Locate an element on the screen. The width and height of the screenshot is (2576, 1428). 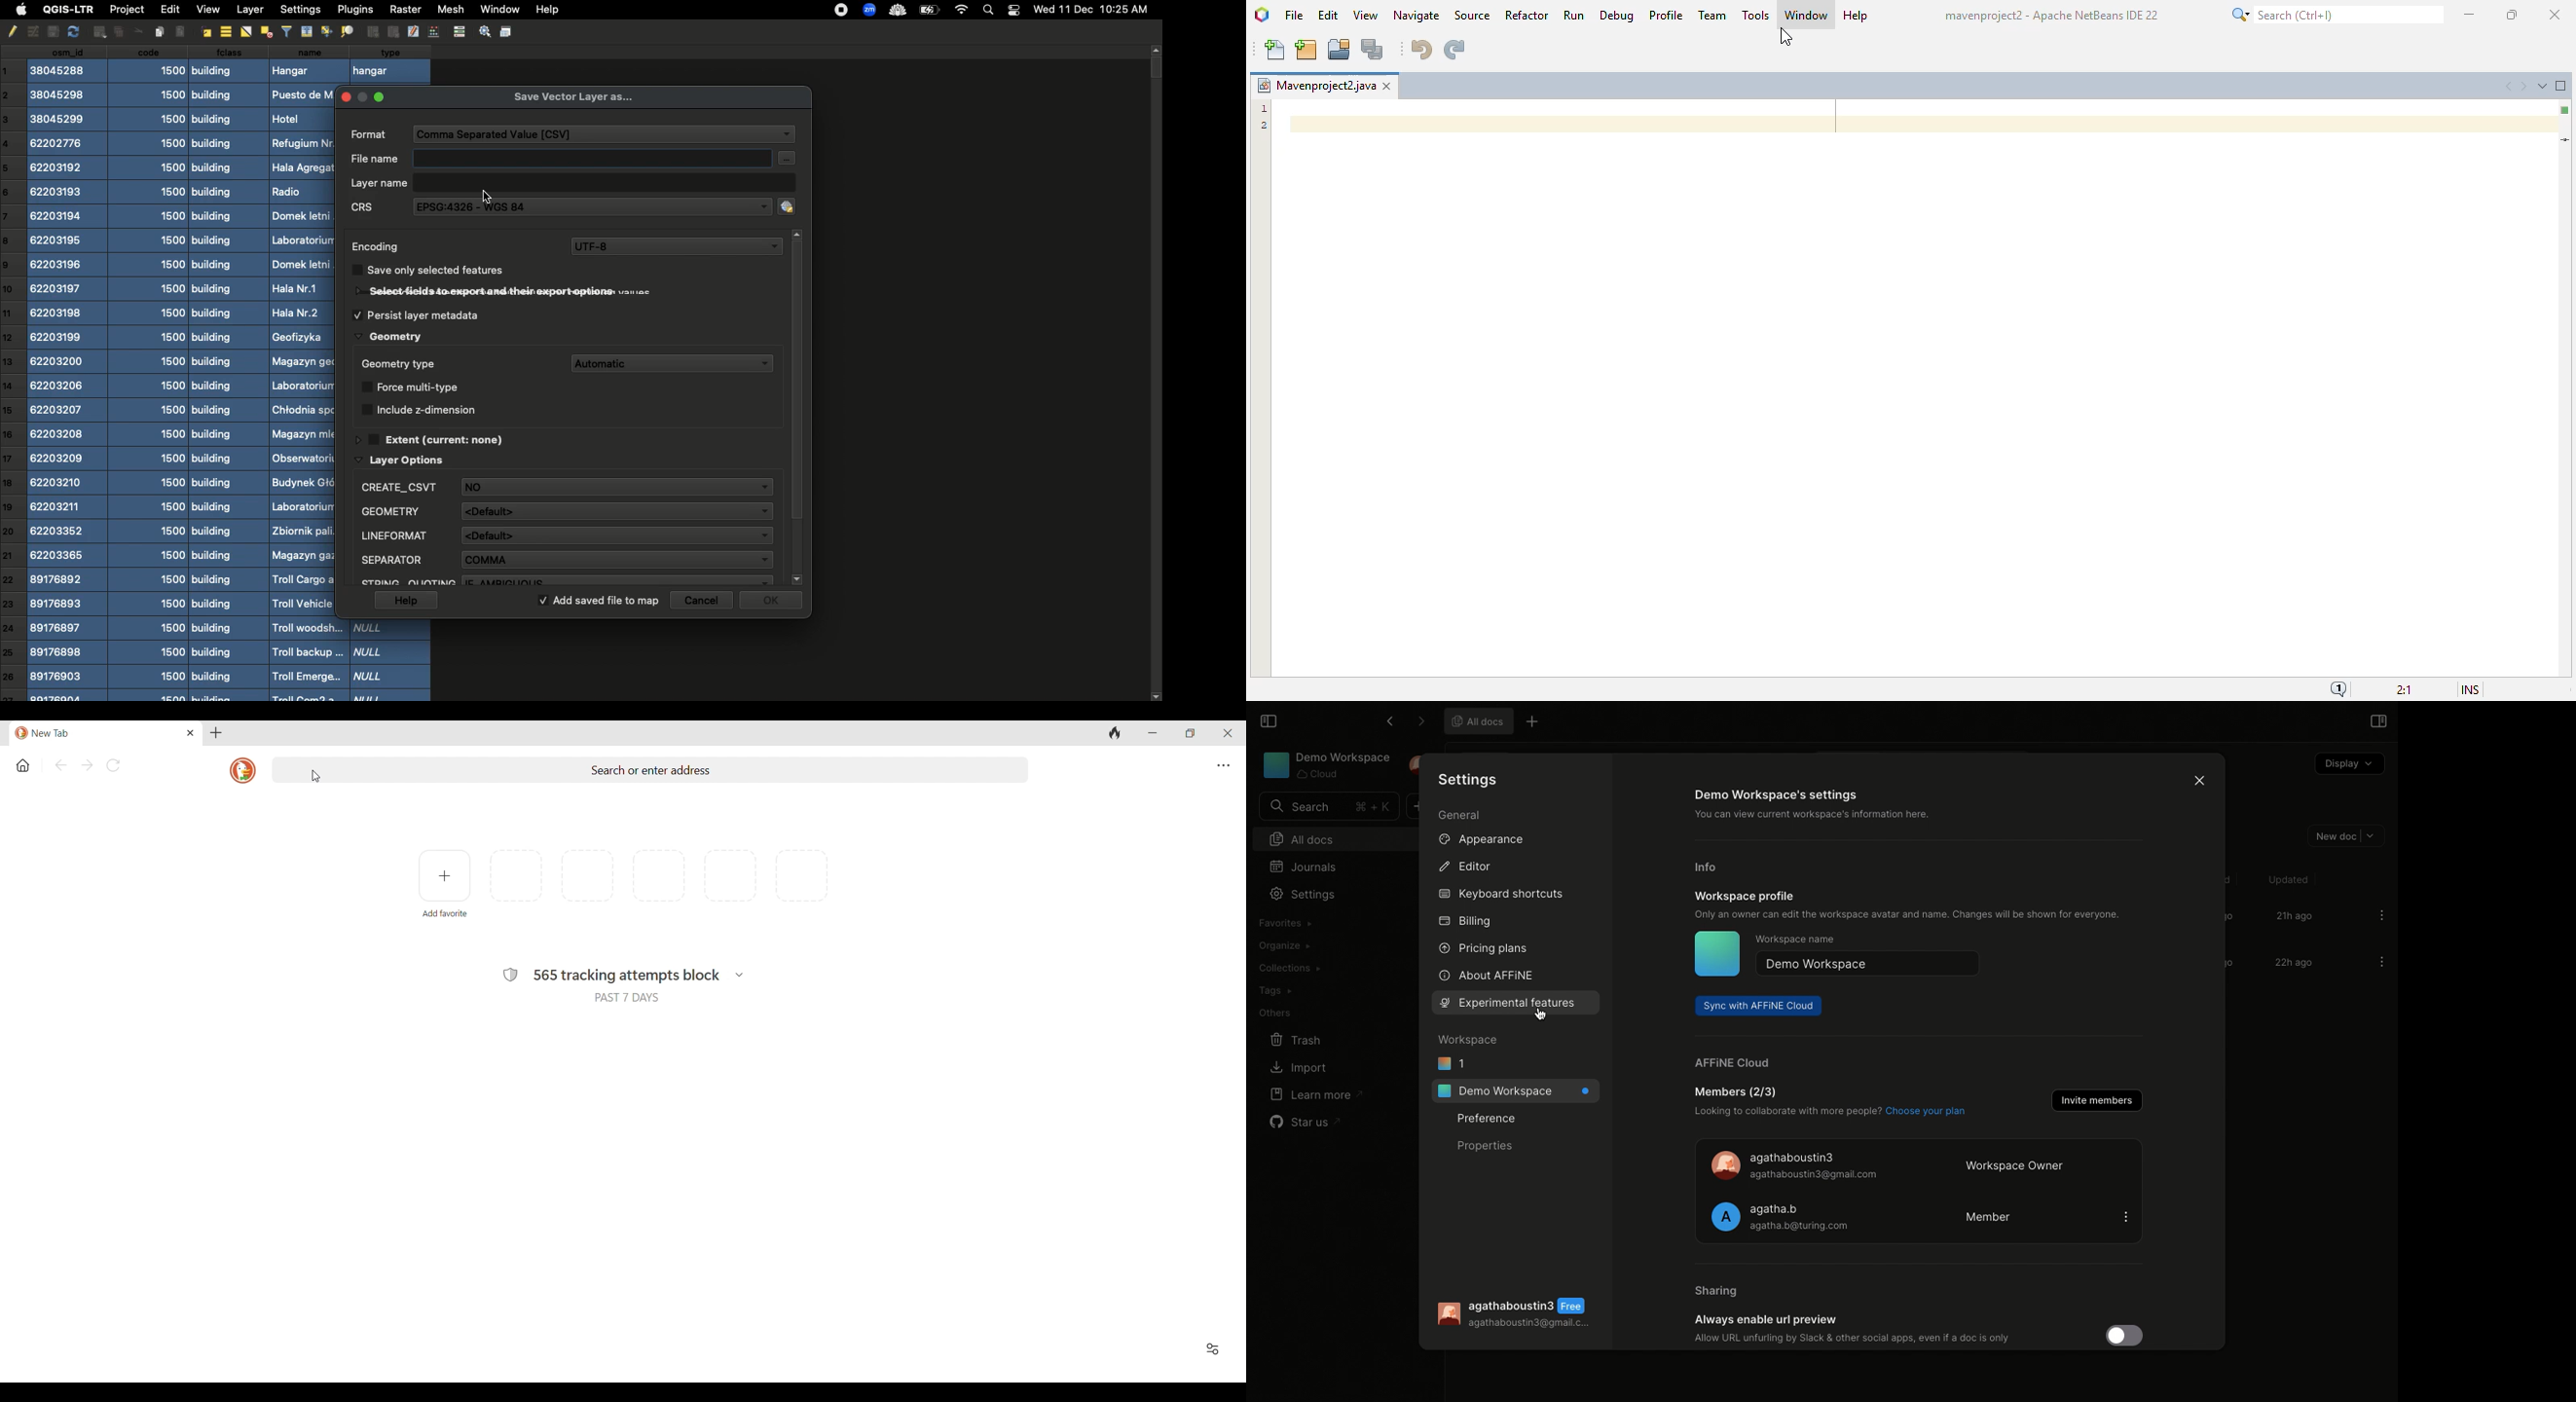
save all is located at coordinates (1373, 50).